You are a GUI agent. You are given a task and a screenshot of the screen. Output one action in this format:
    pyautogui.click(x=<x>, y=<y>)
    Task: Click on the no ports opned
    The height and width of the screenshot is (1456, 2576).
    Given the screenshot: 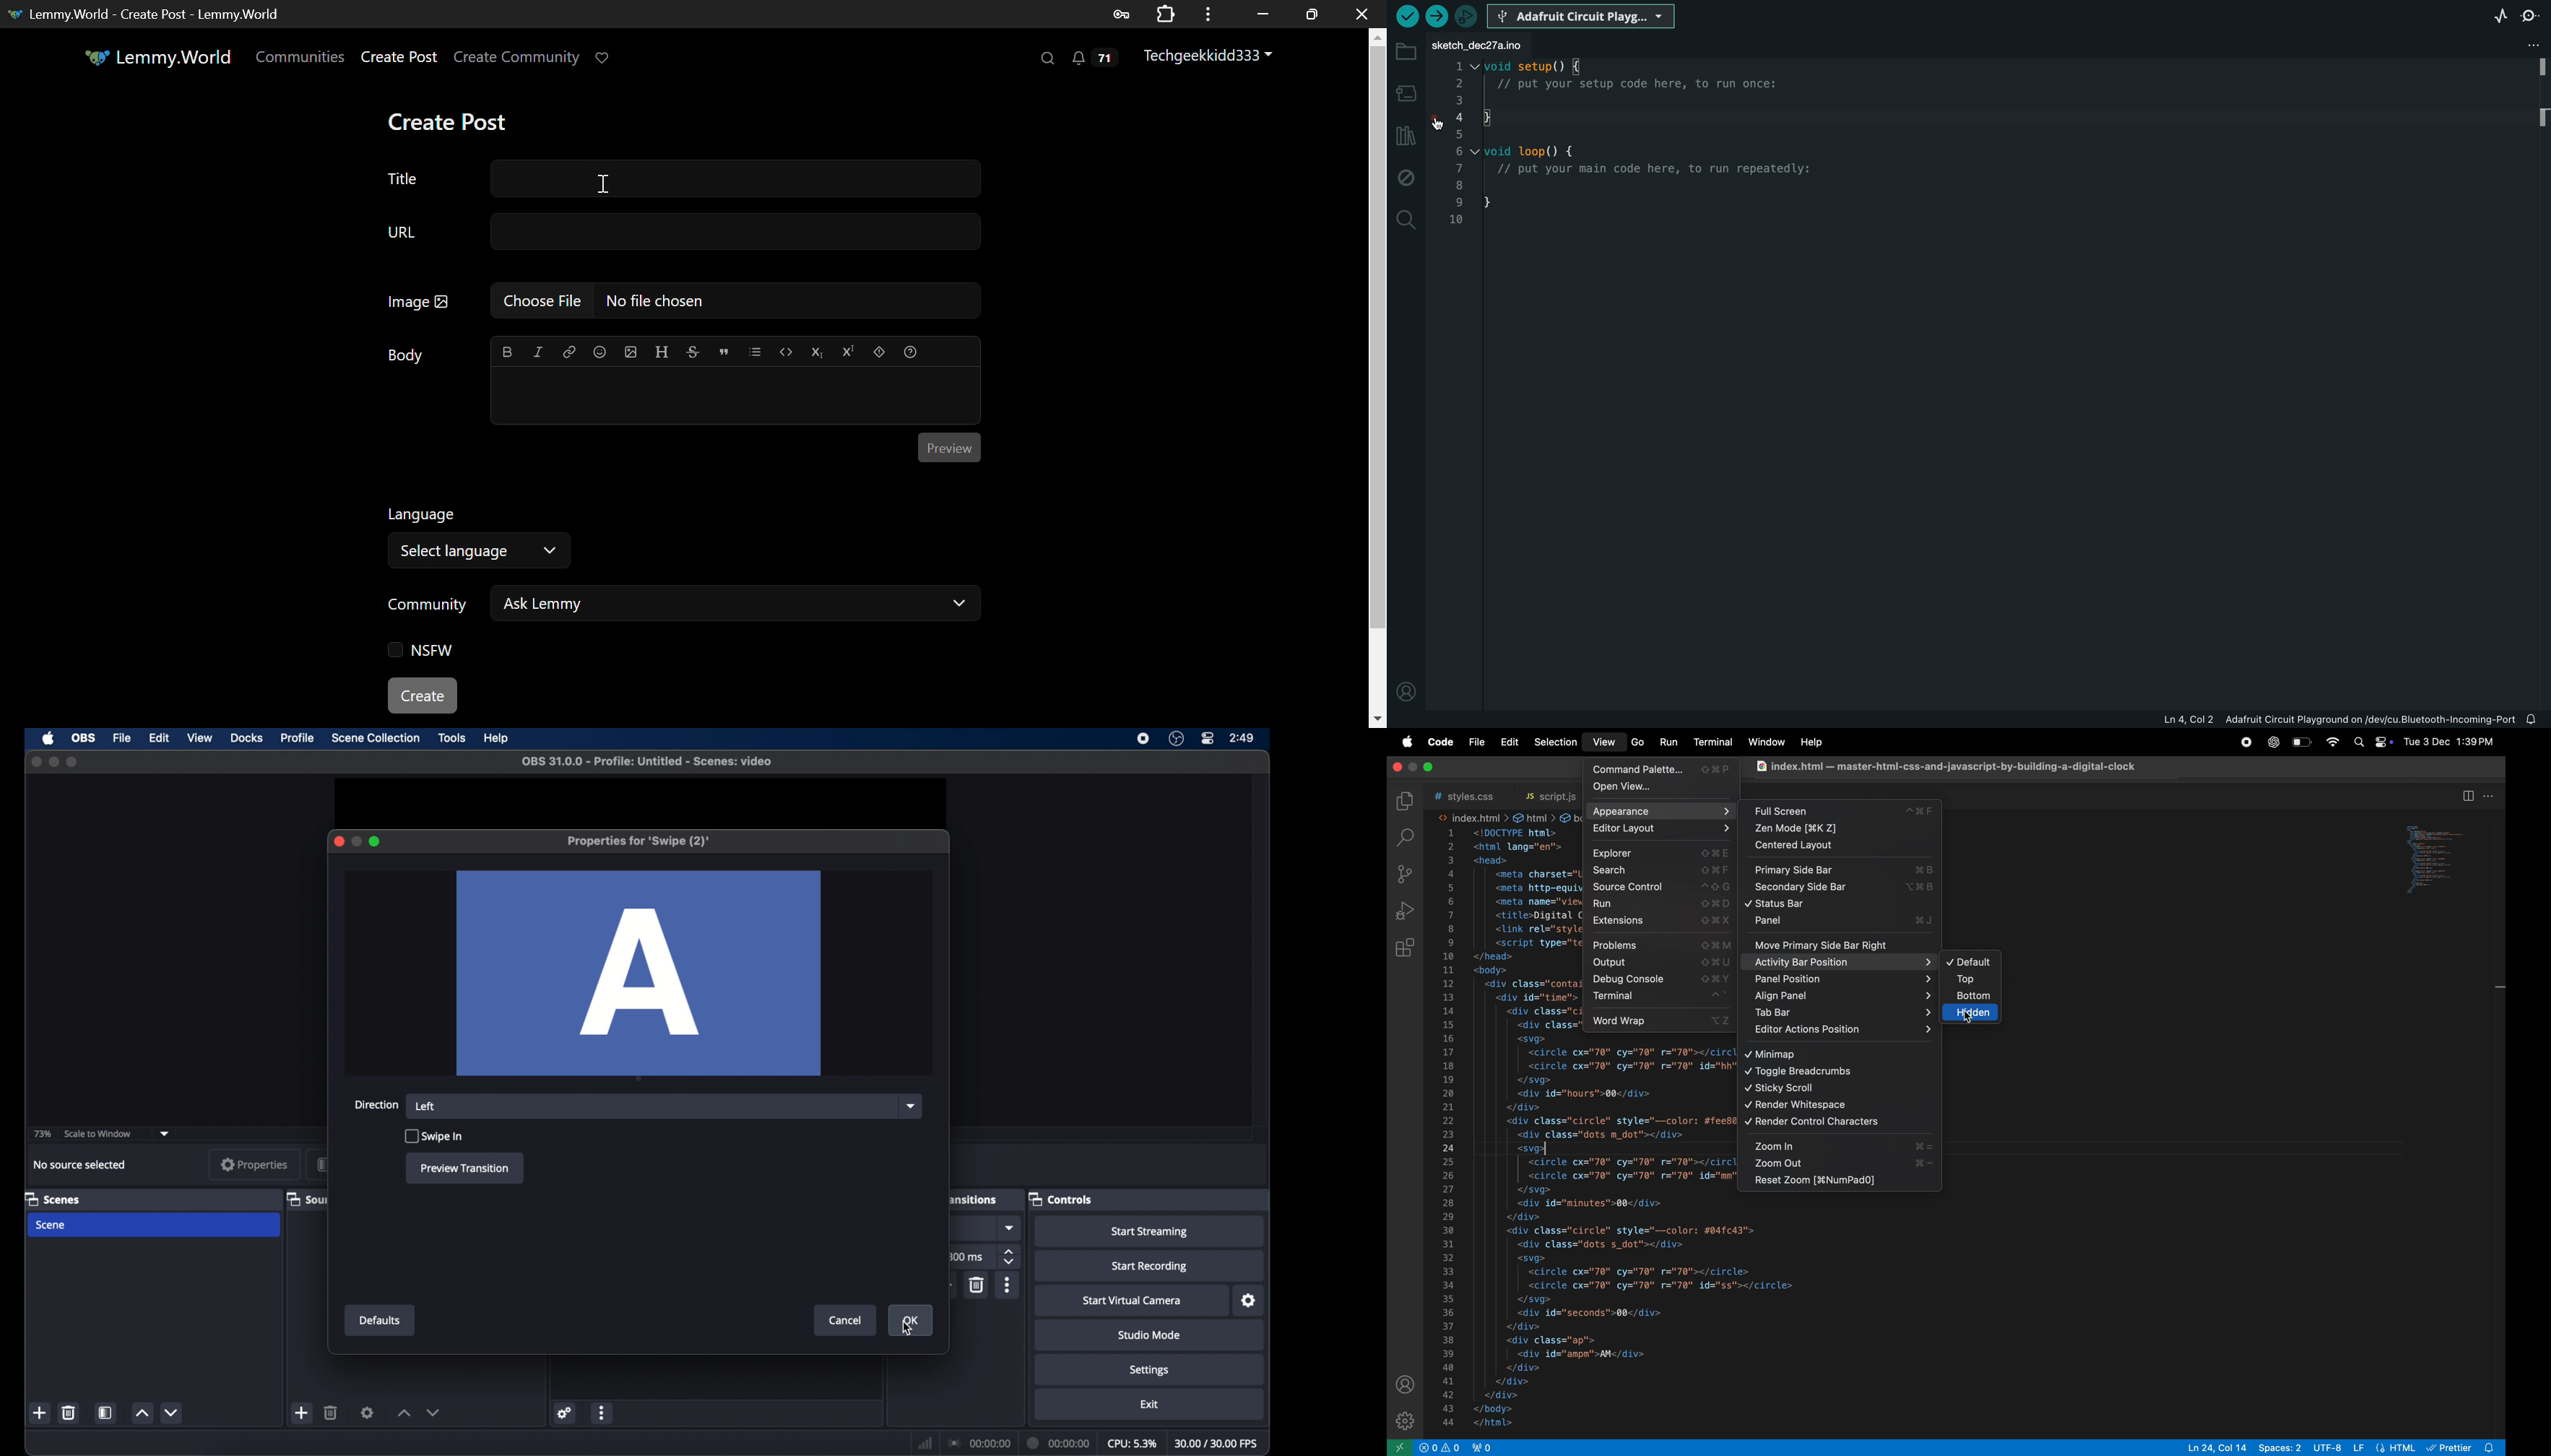 What is the action you would take?
    pyautogui.click(x=1469, y=1448)
    